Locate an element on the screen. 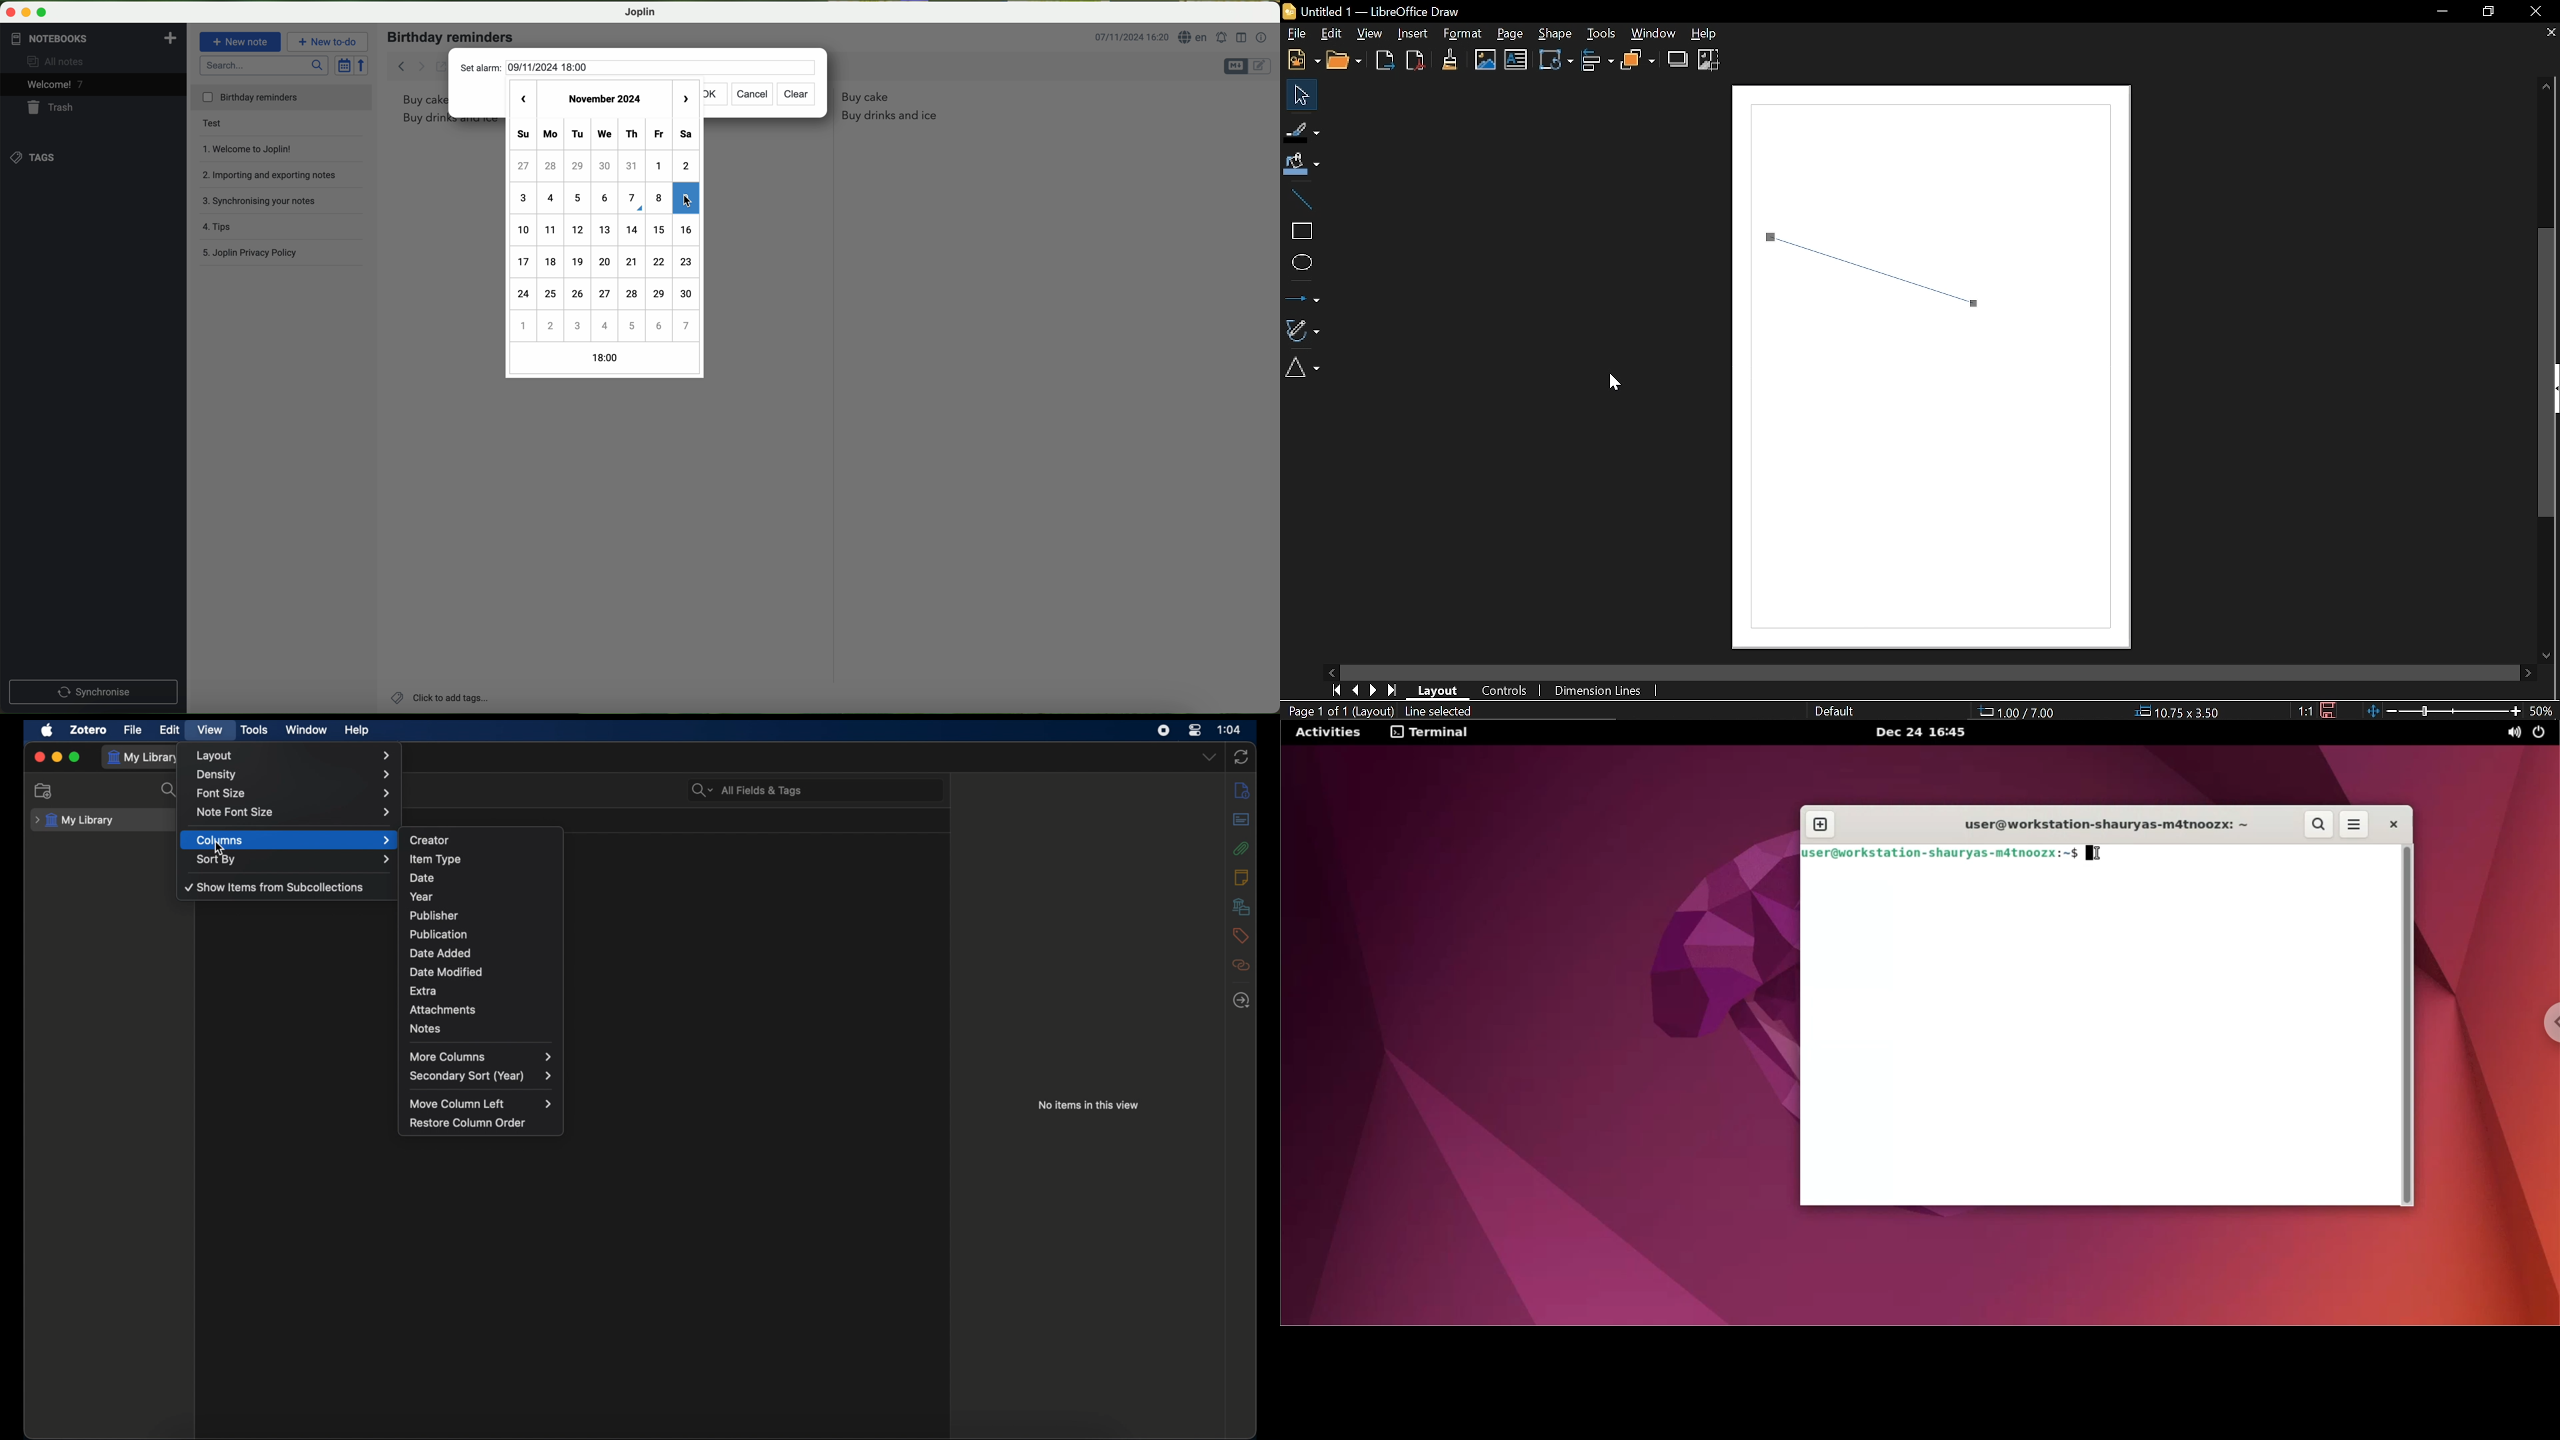  Scaling factor is located at coordinates (2304, 711).